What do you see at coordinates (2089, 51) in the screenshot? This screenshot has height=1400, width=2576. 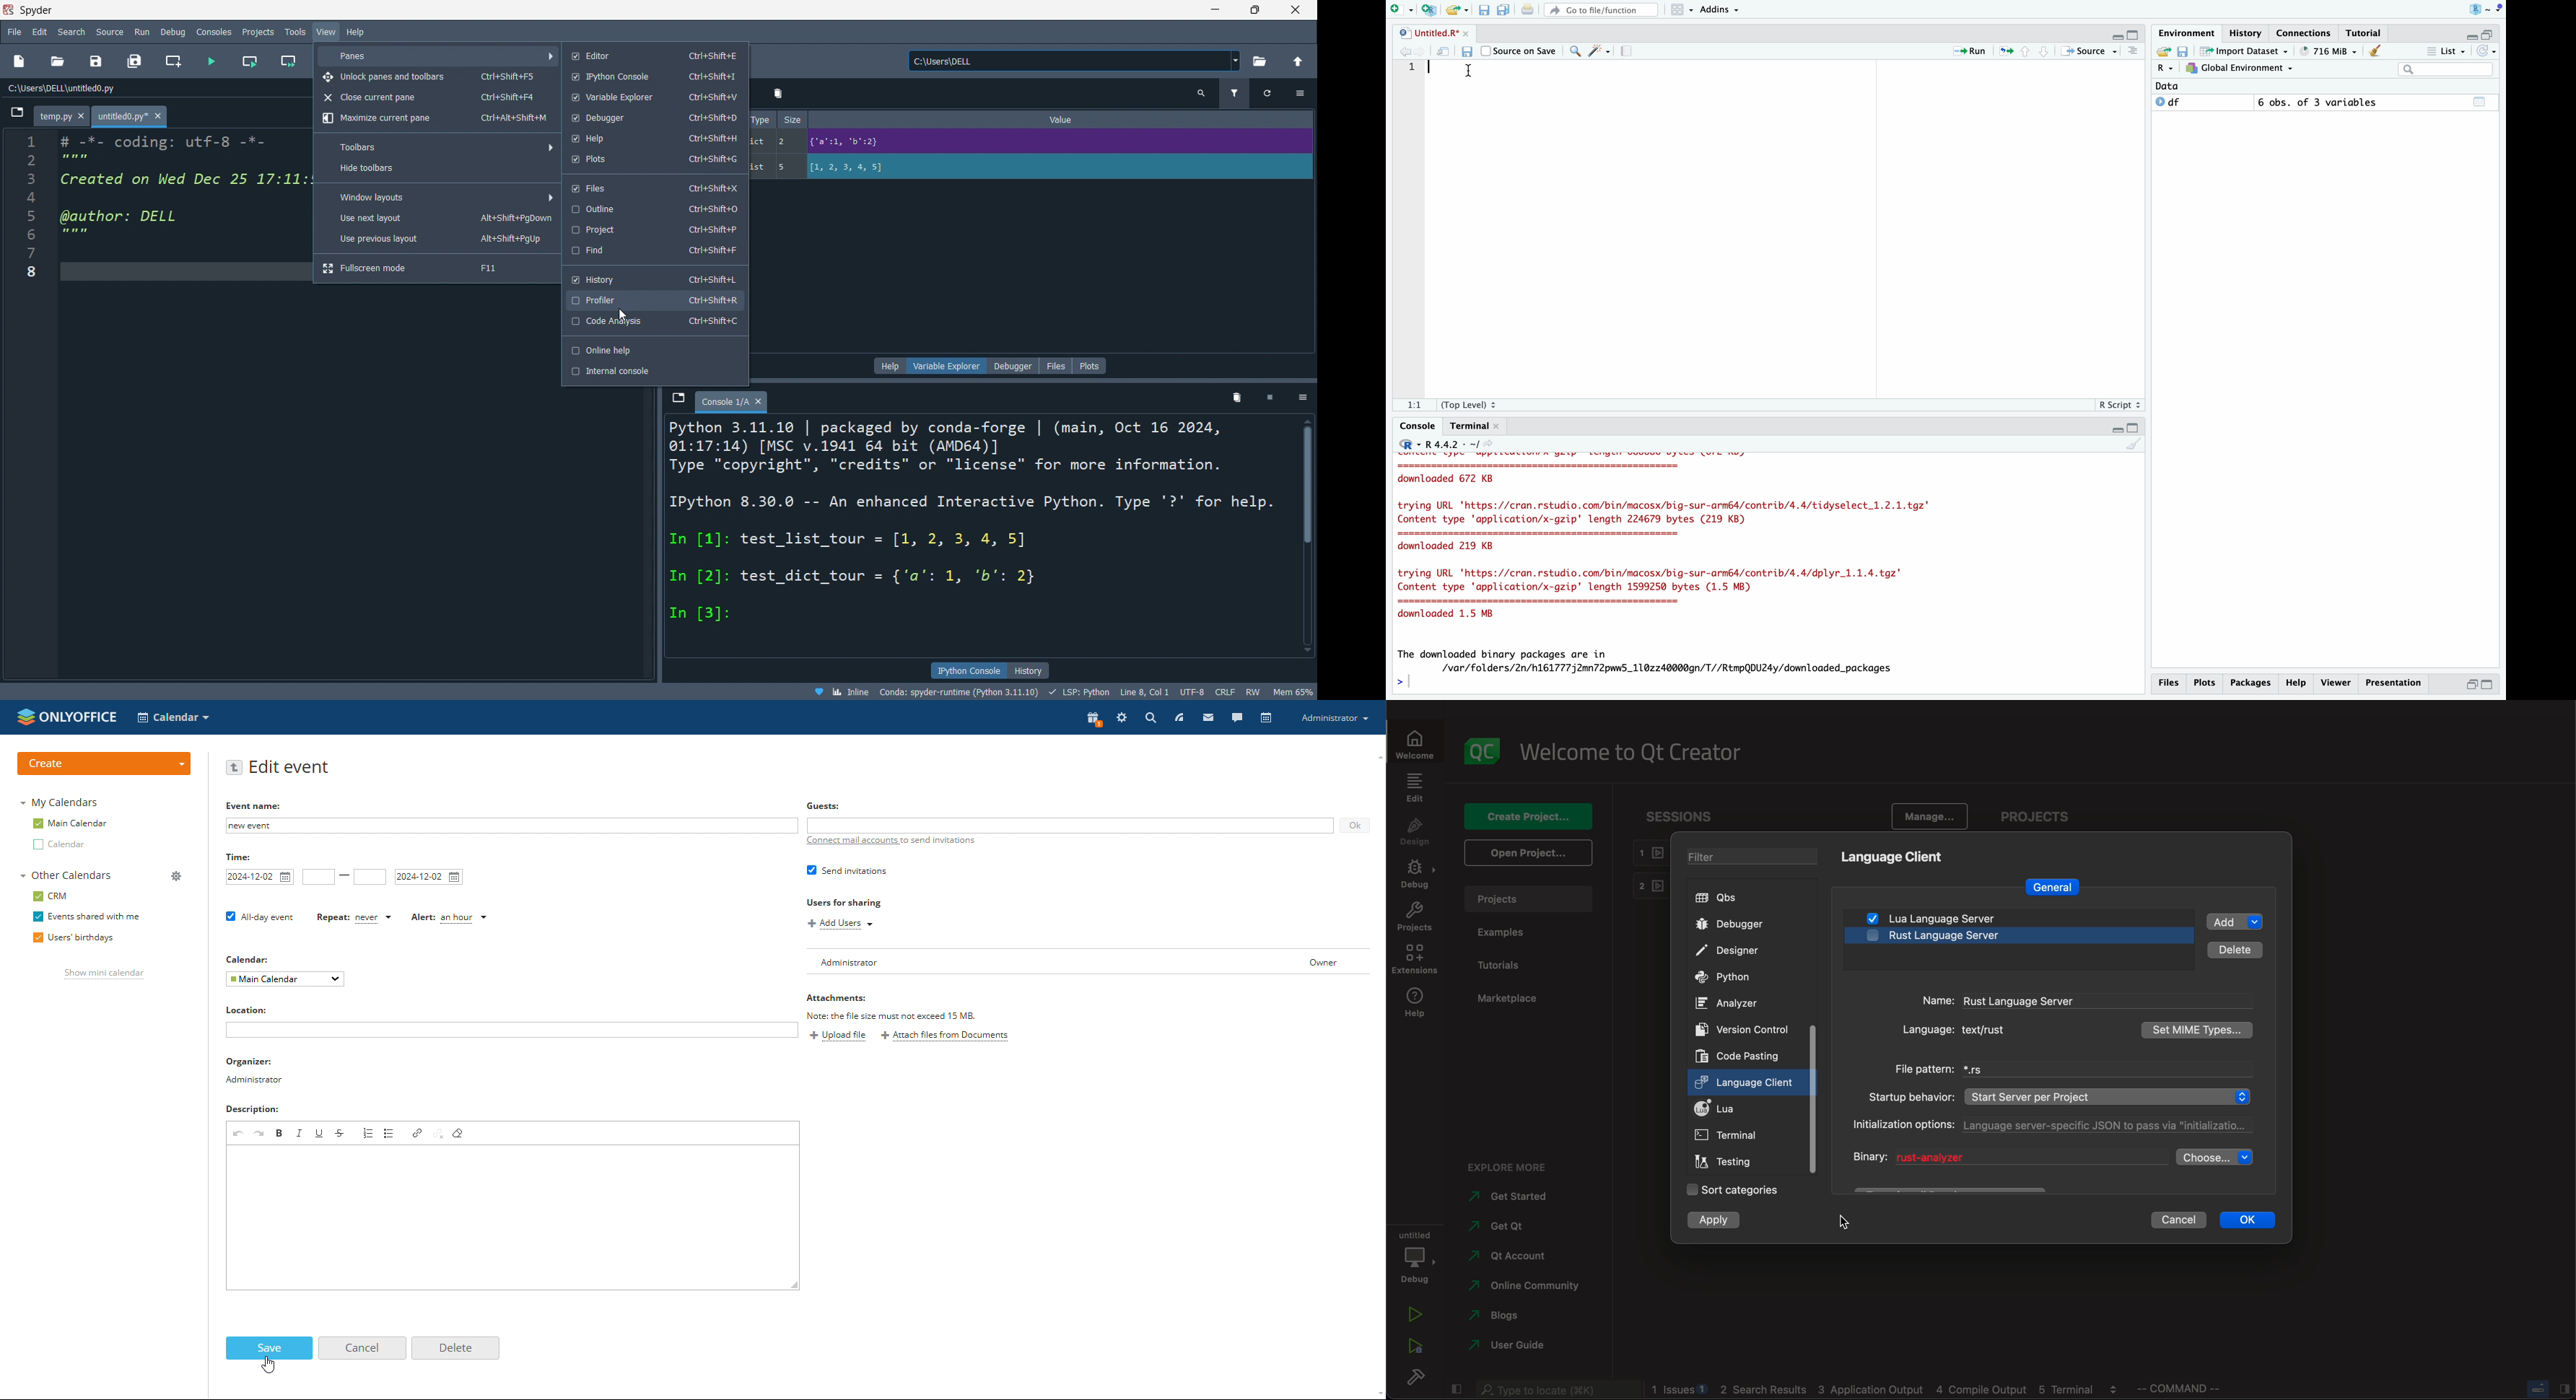 I see `Source` at bounding box center [2089, 51].